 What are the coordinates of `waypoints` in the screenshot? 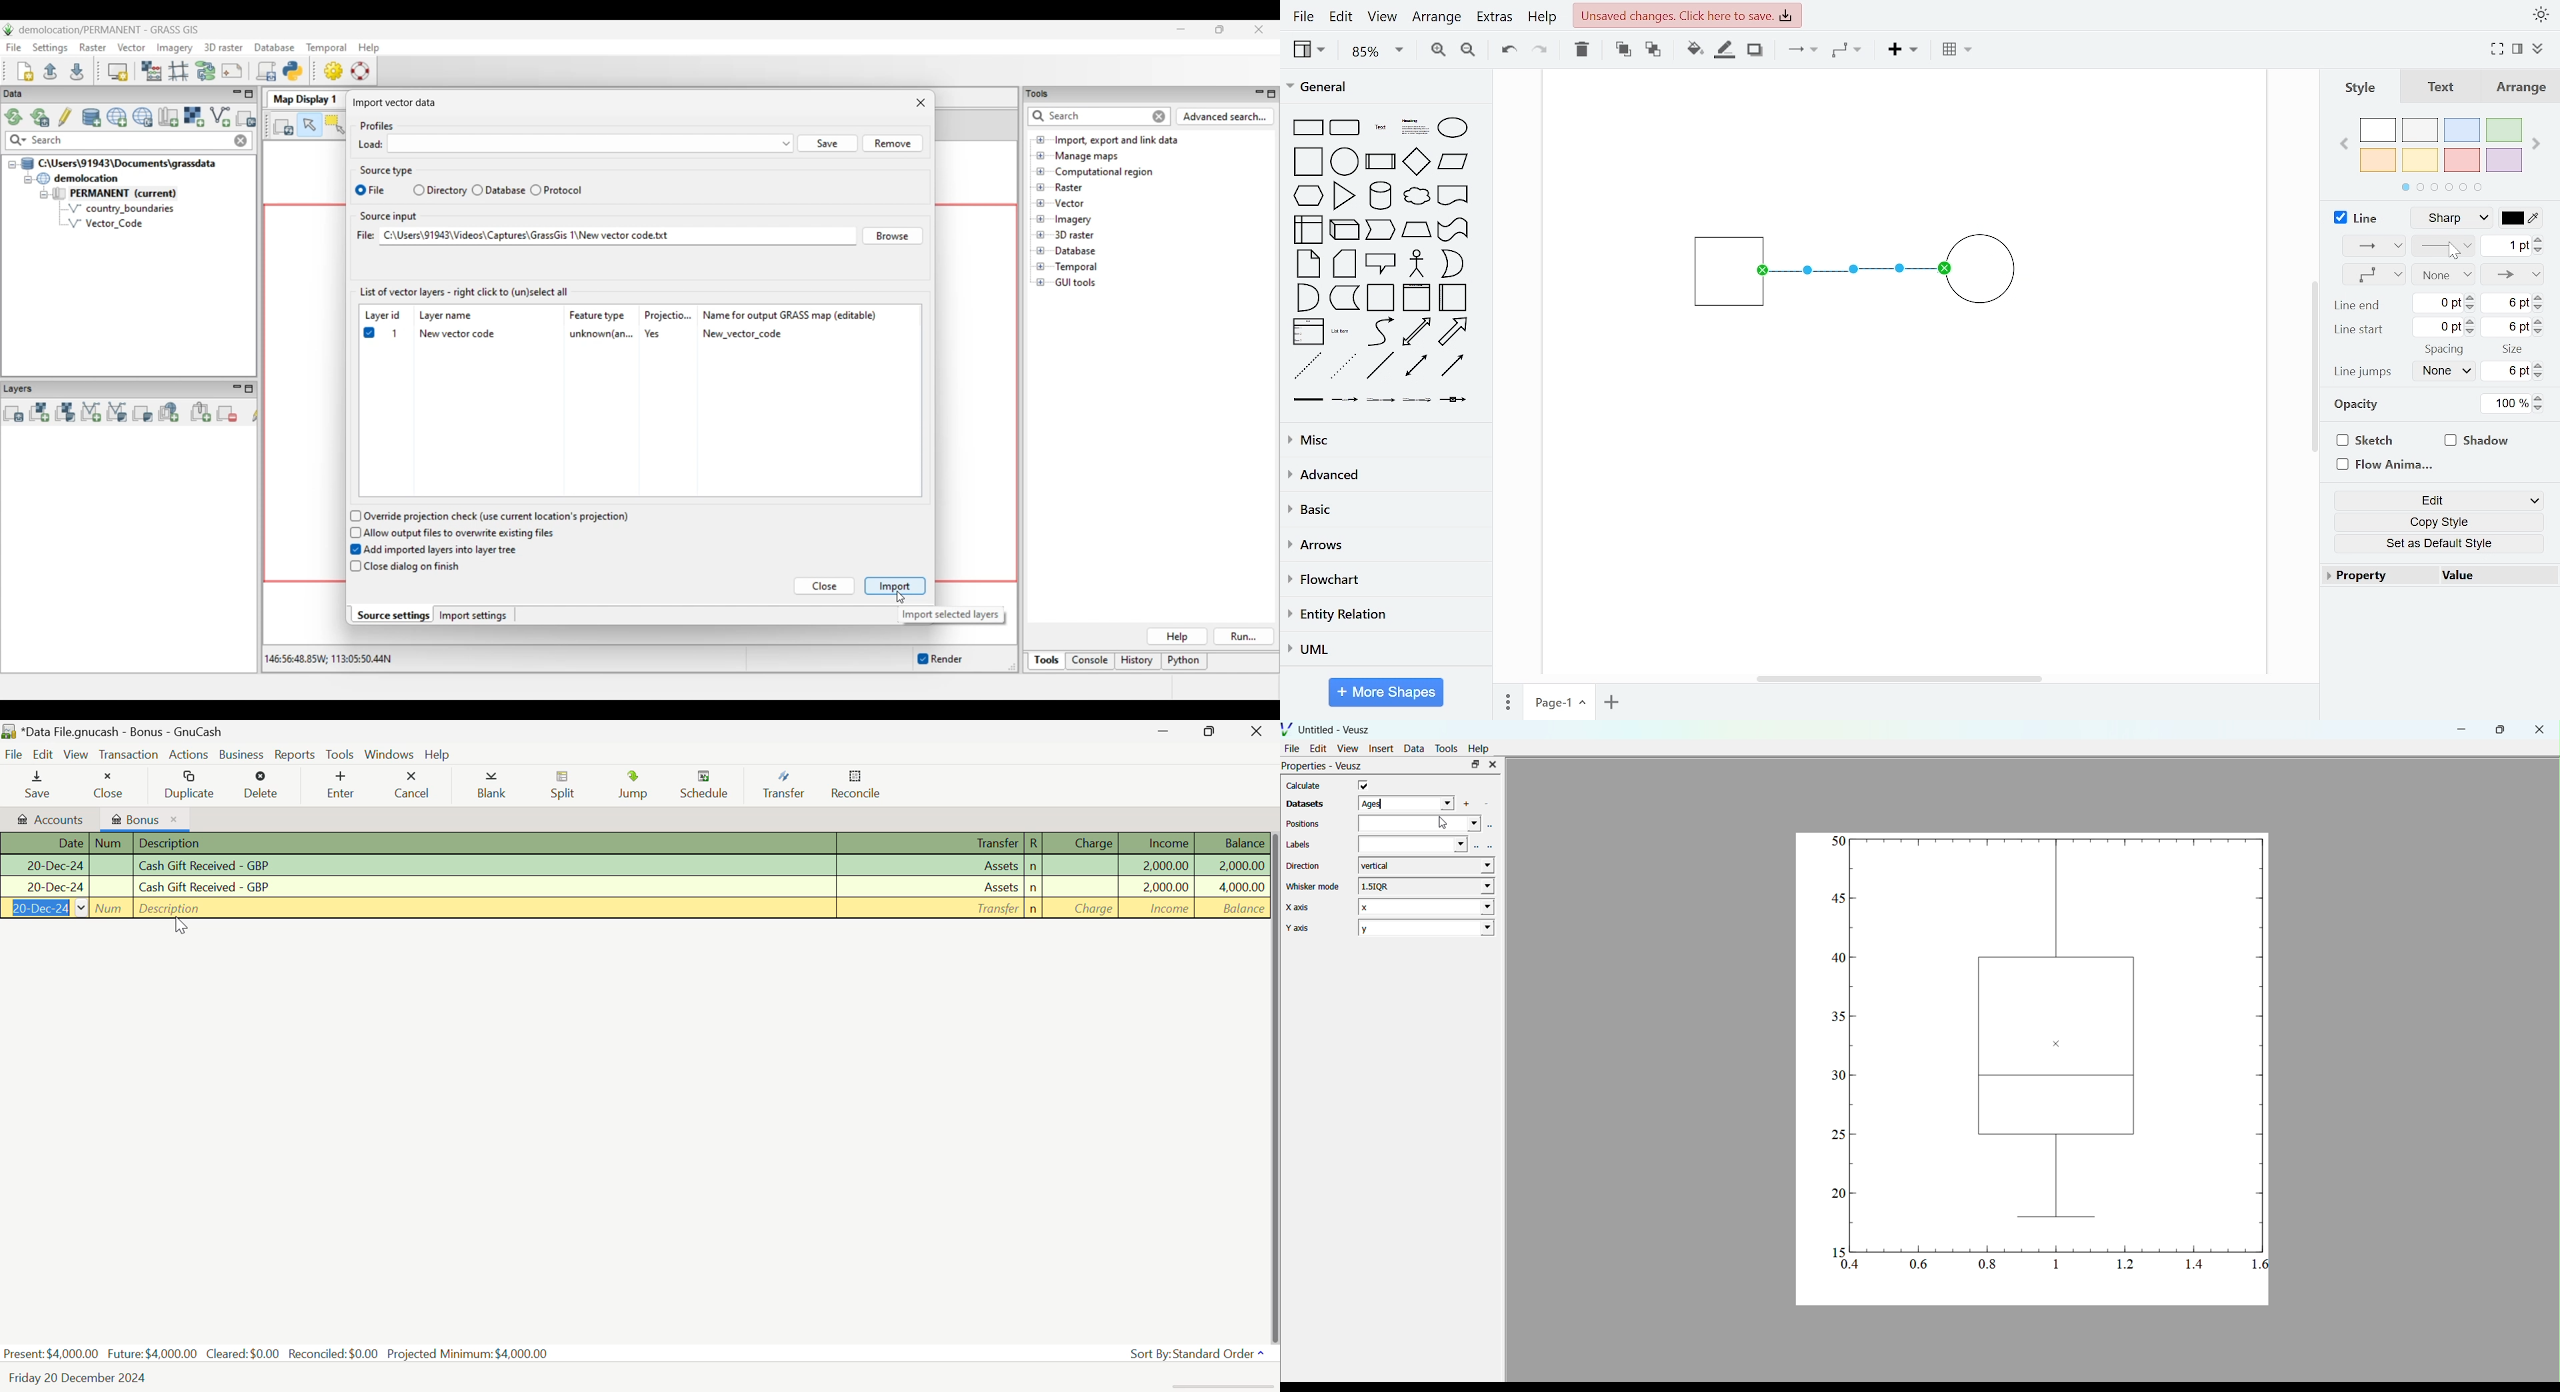 It's located at (1852, 50).